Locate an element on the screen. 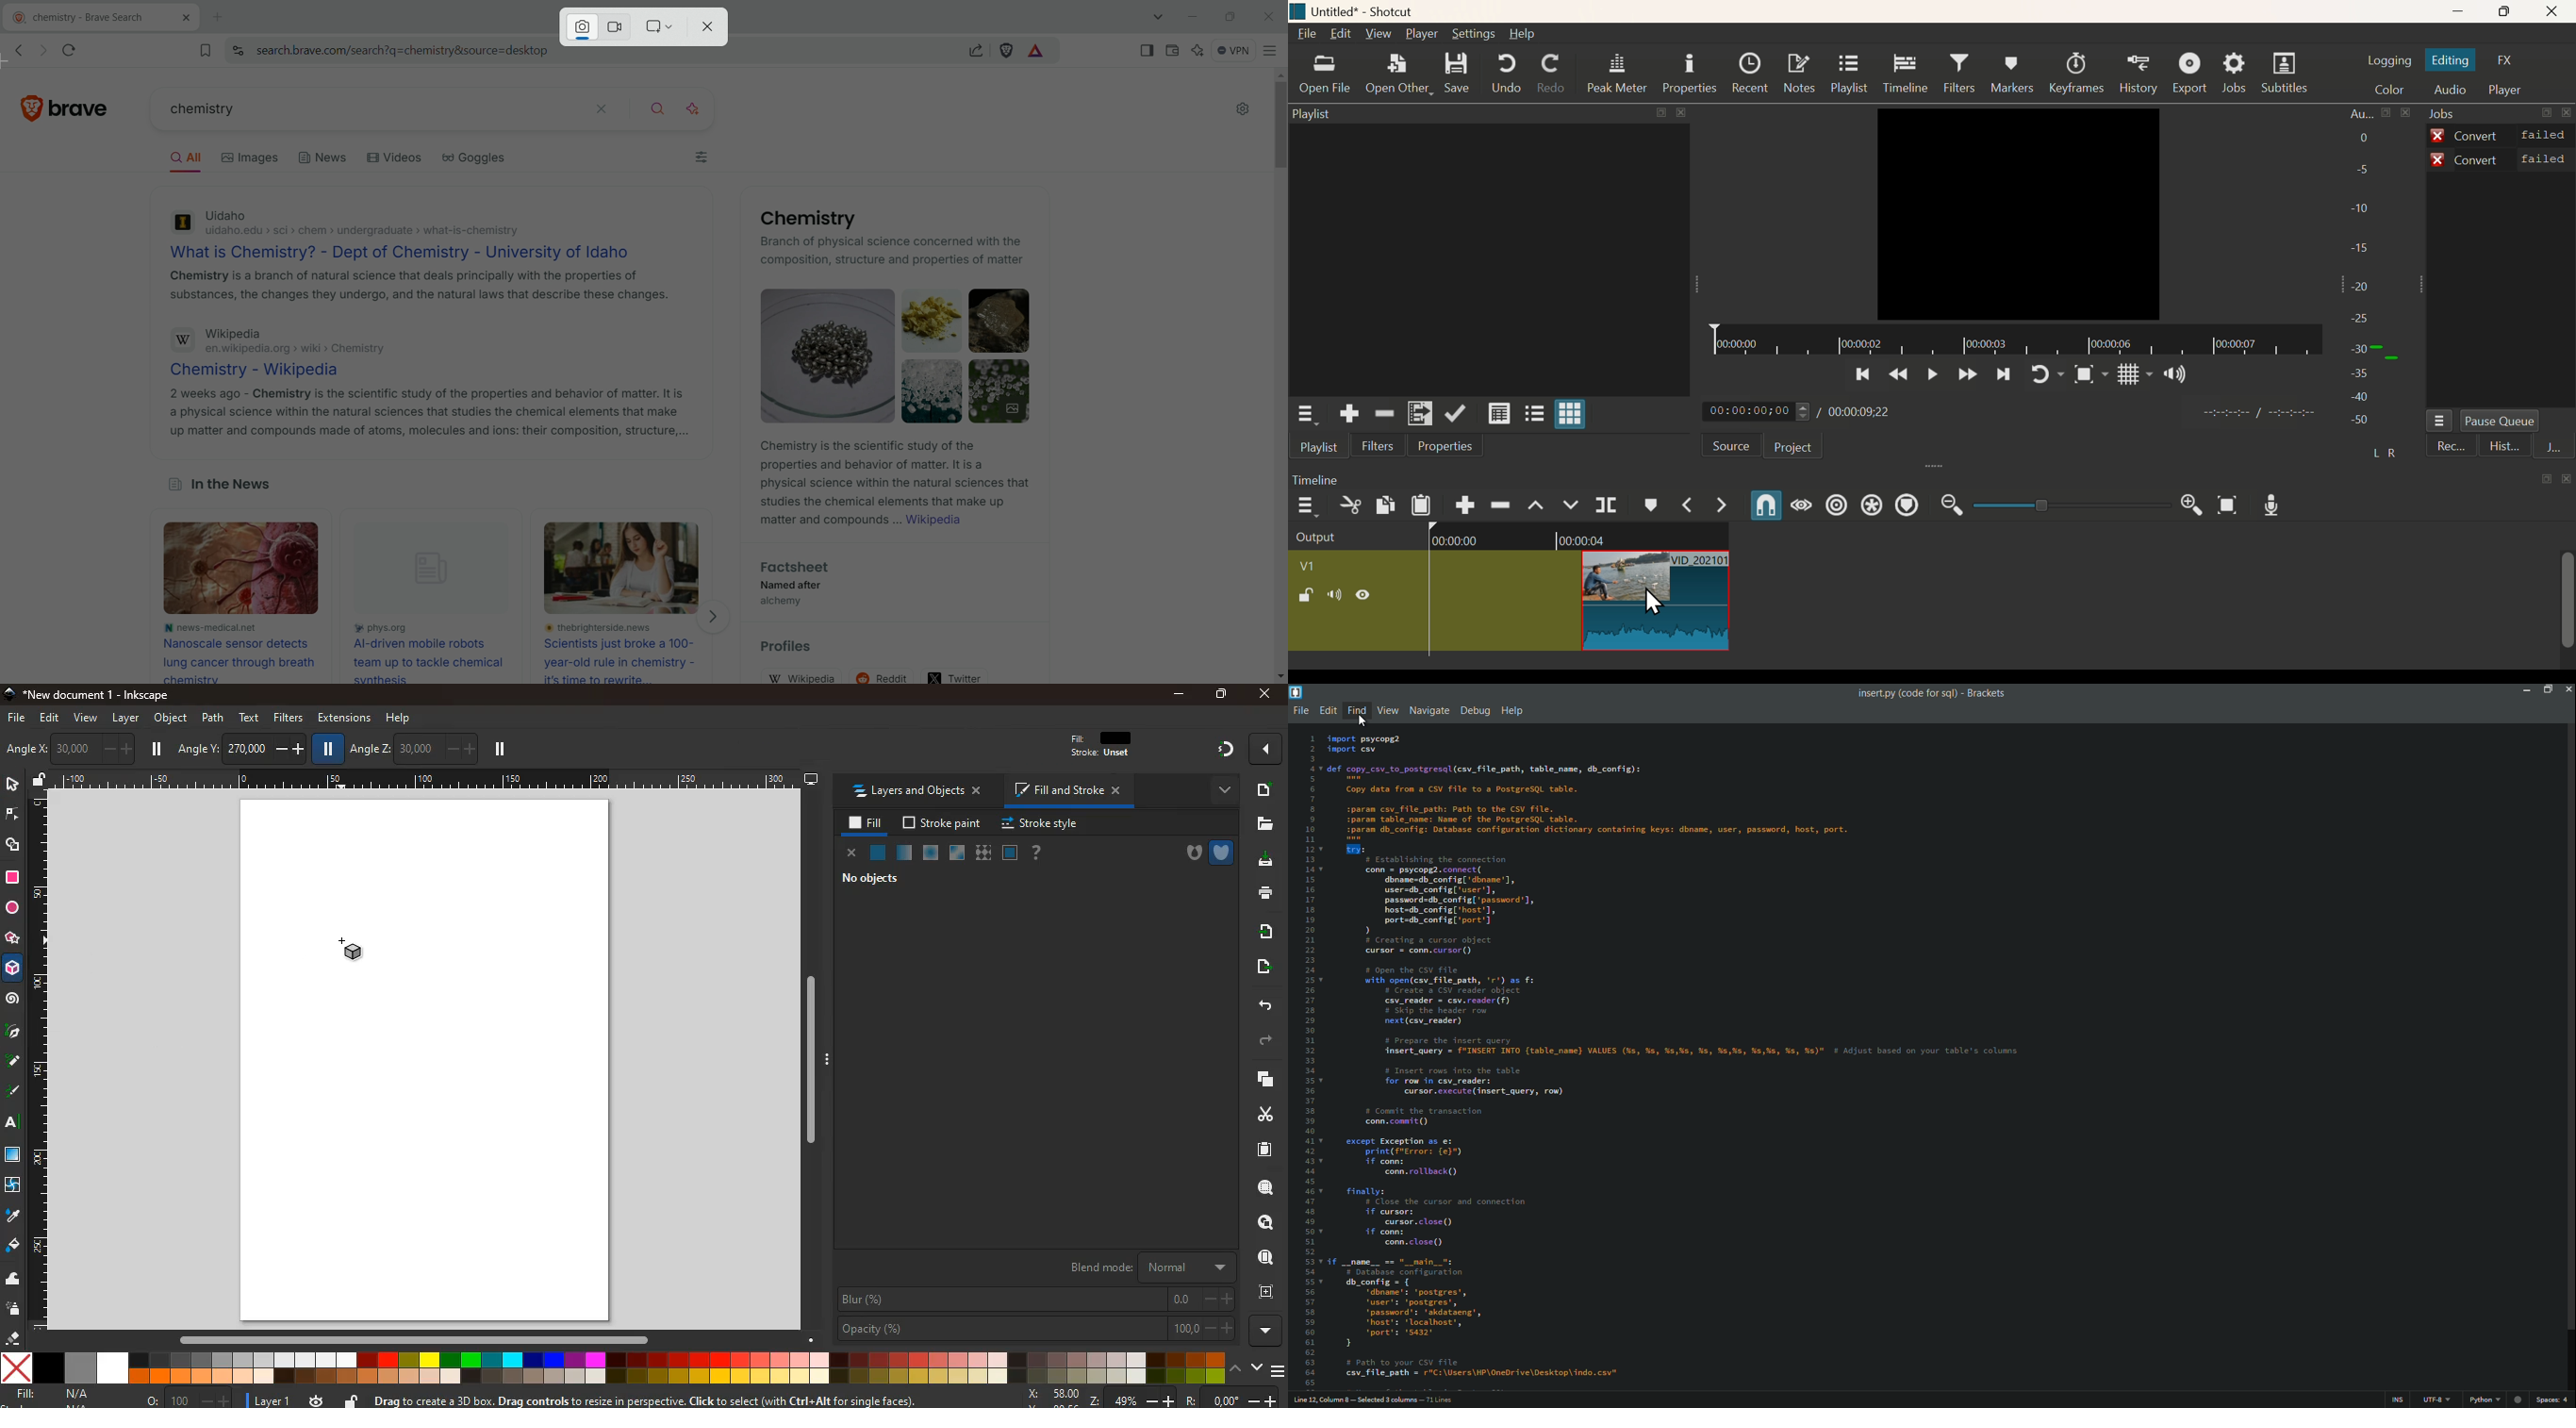 The width and height of the screenshot is (2576, 1428). Play again is located at coordinates (2049, 374).